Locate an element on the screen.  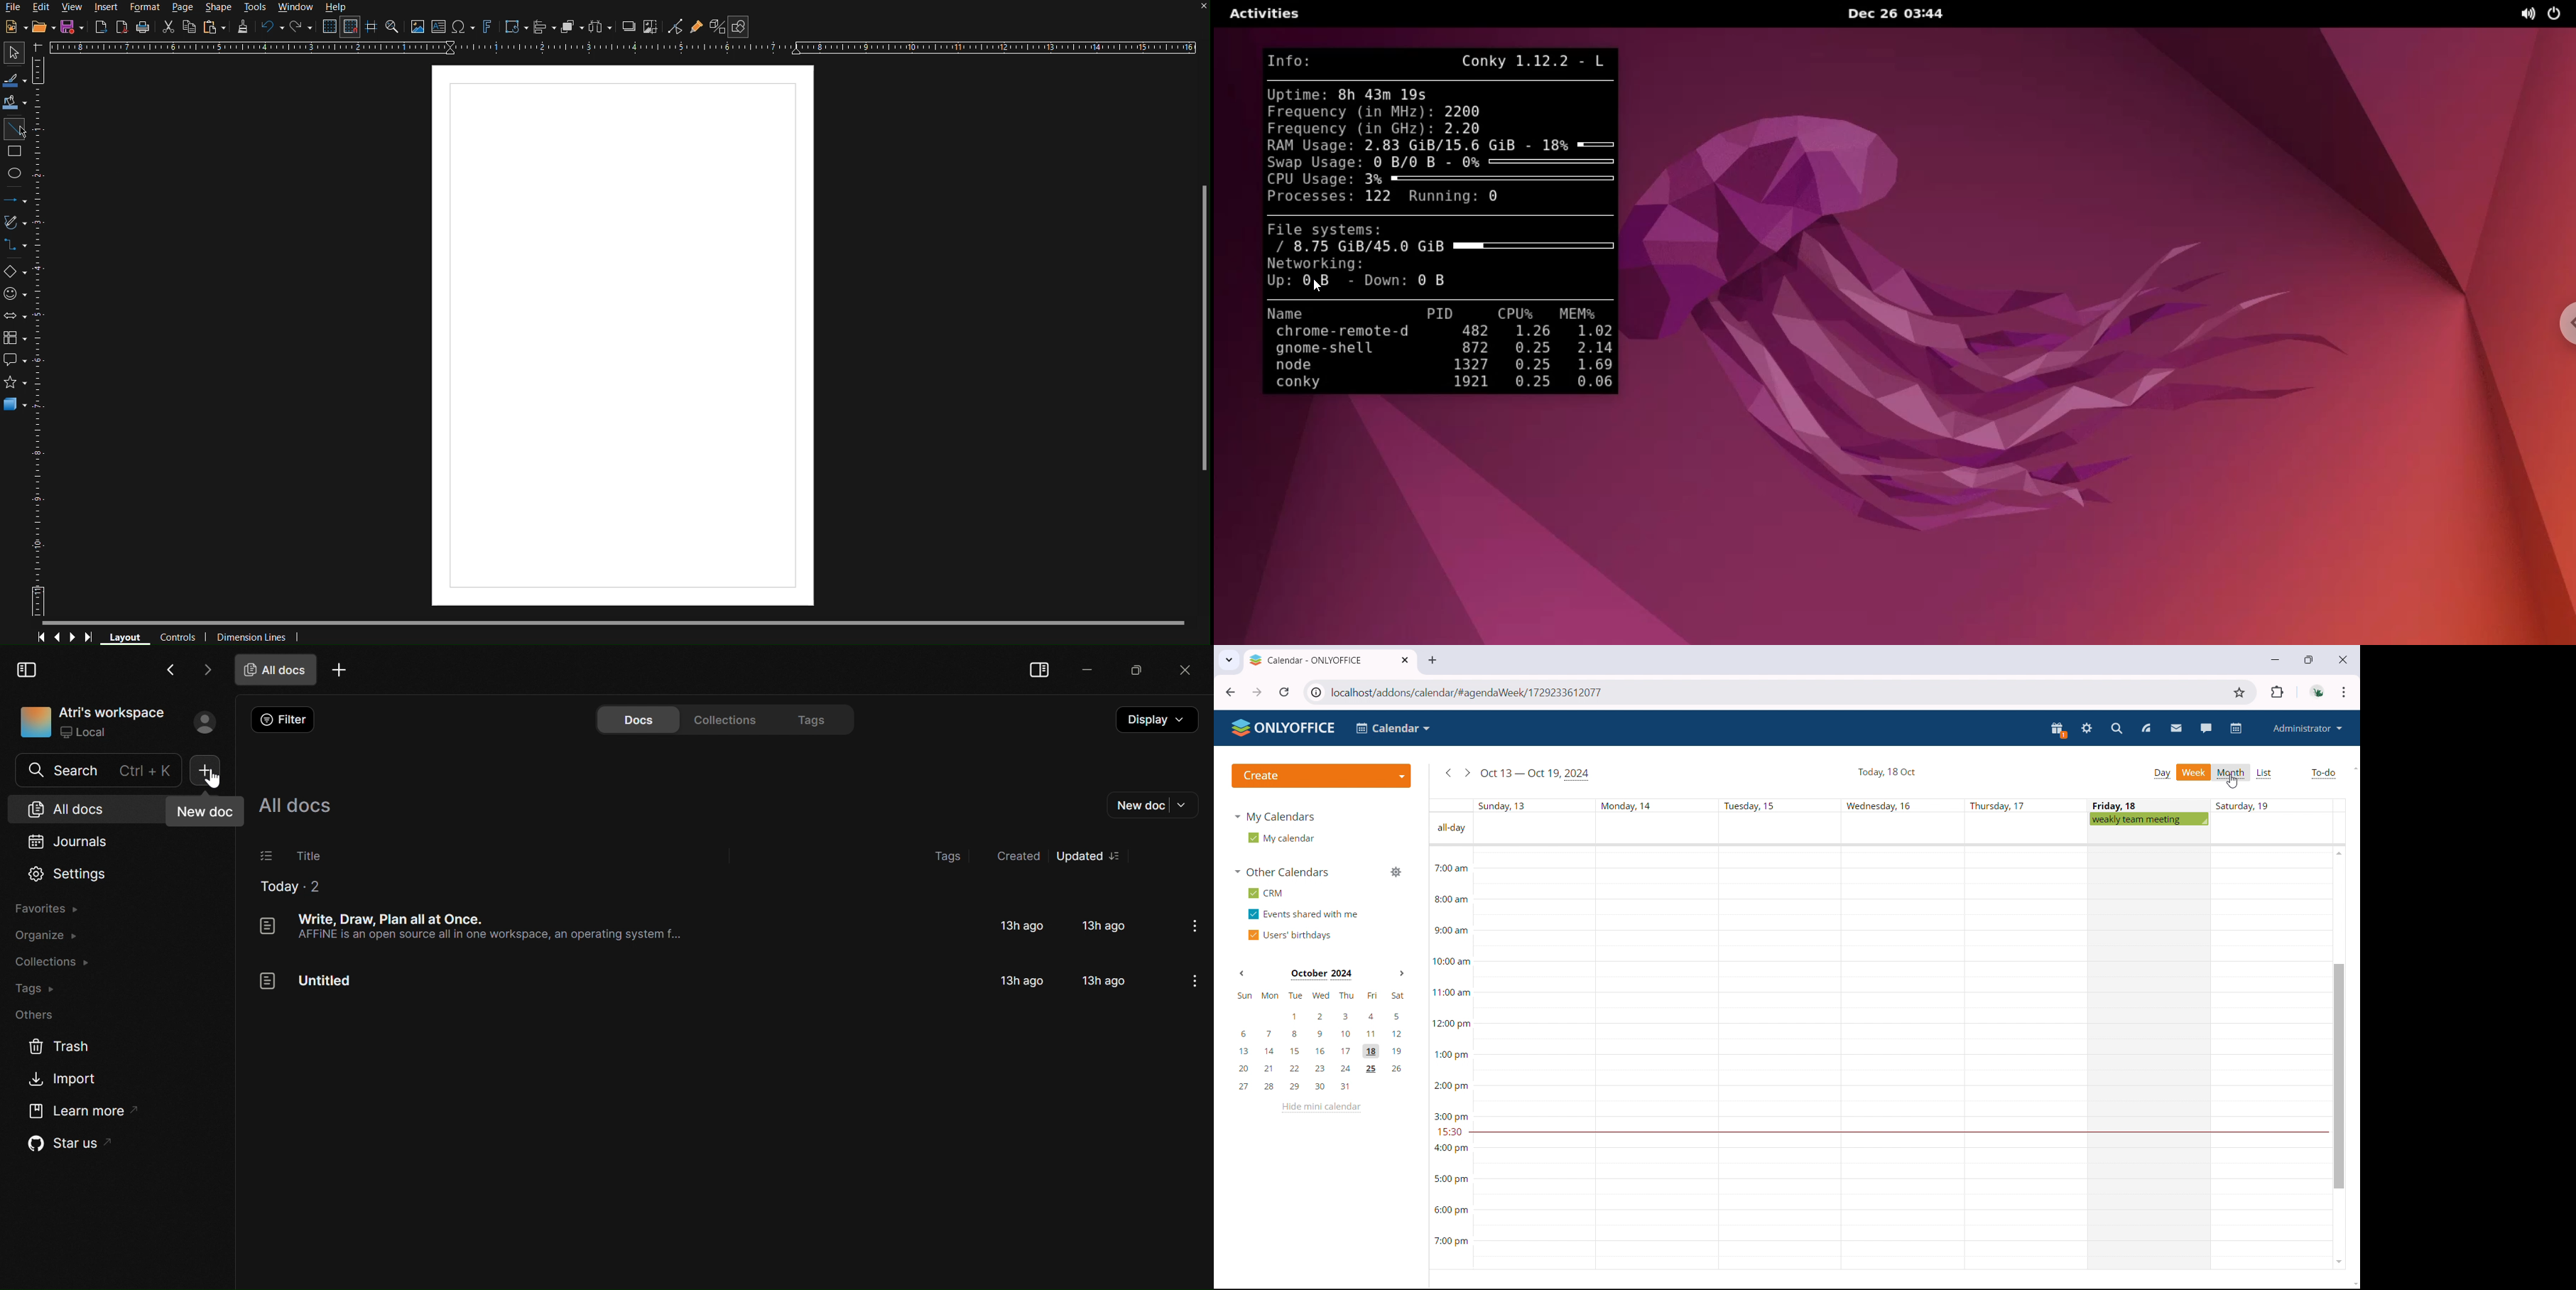
scheduled meeting is located at coordinates (2150, 820).